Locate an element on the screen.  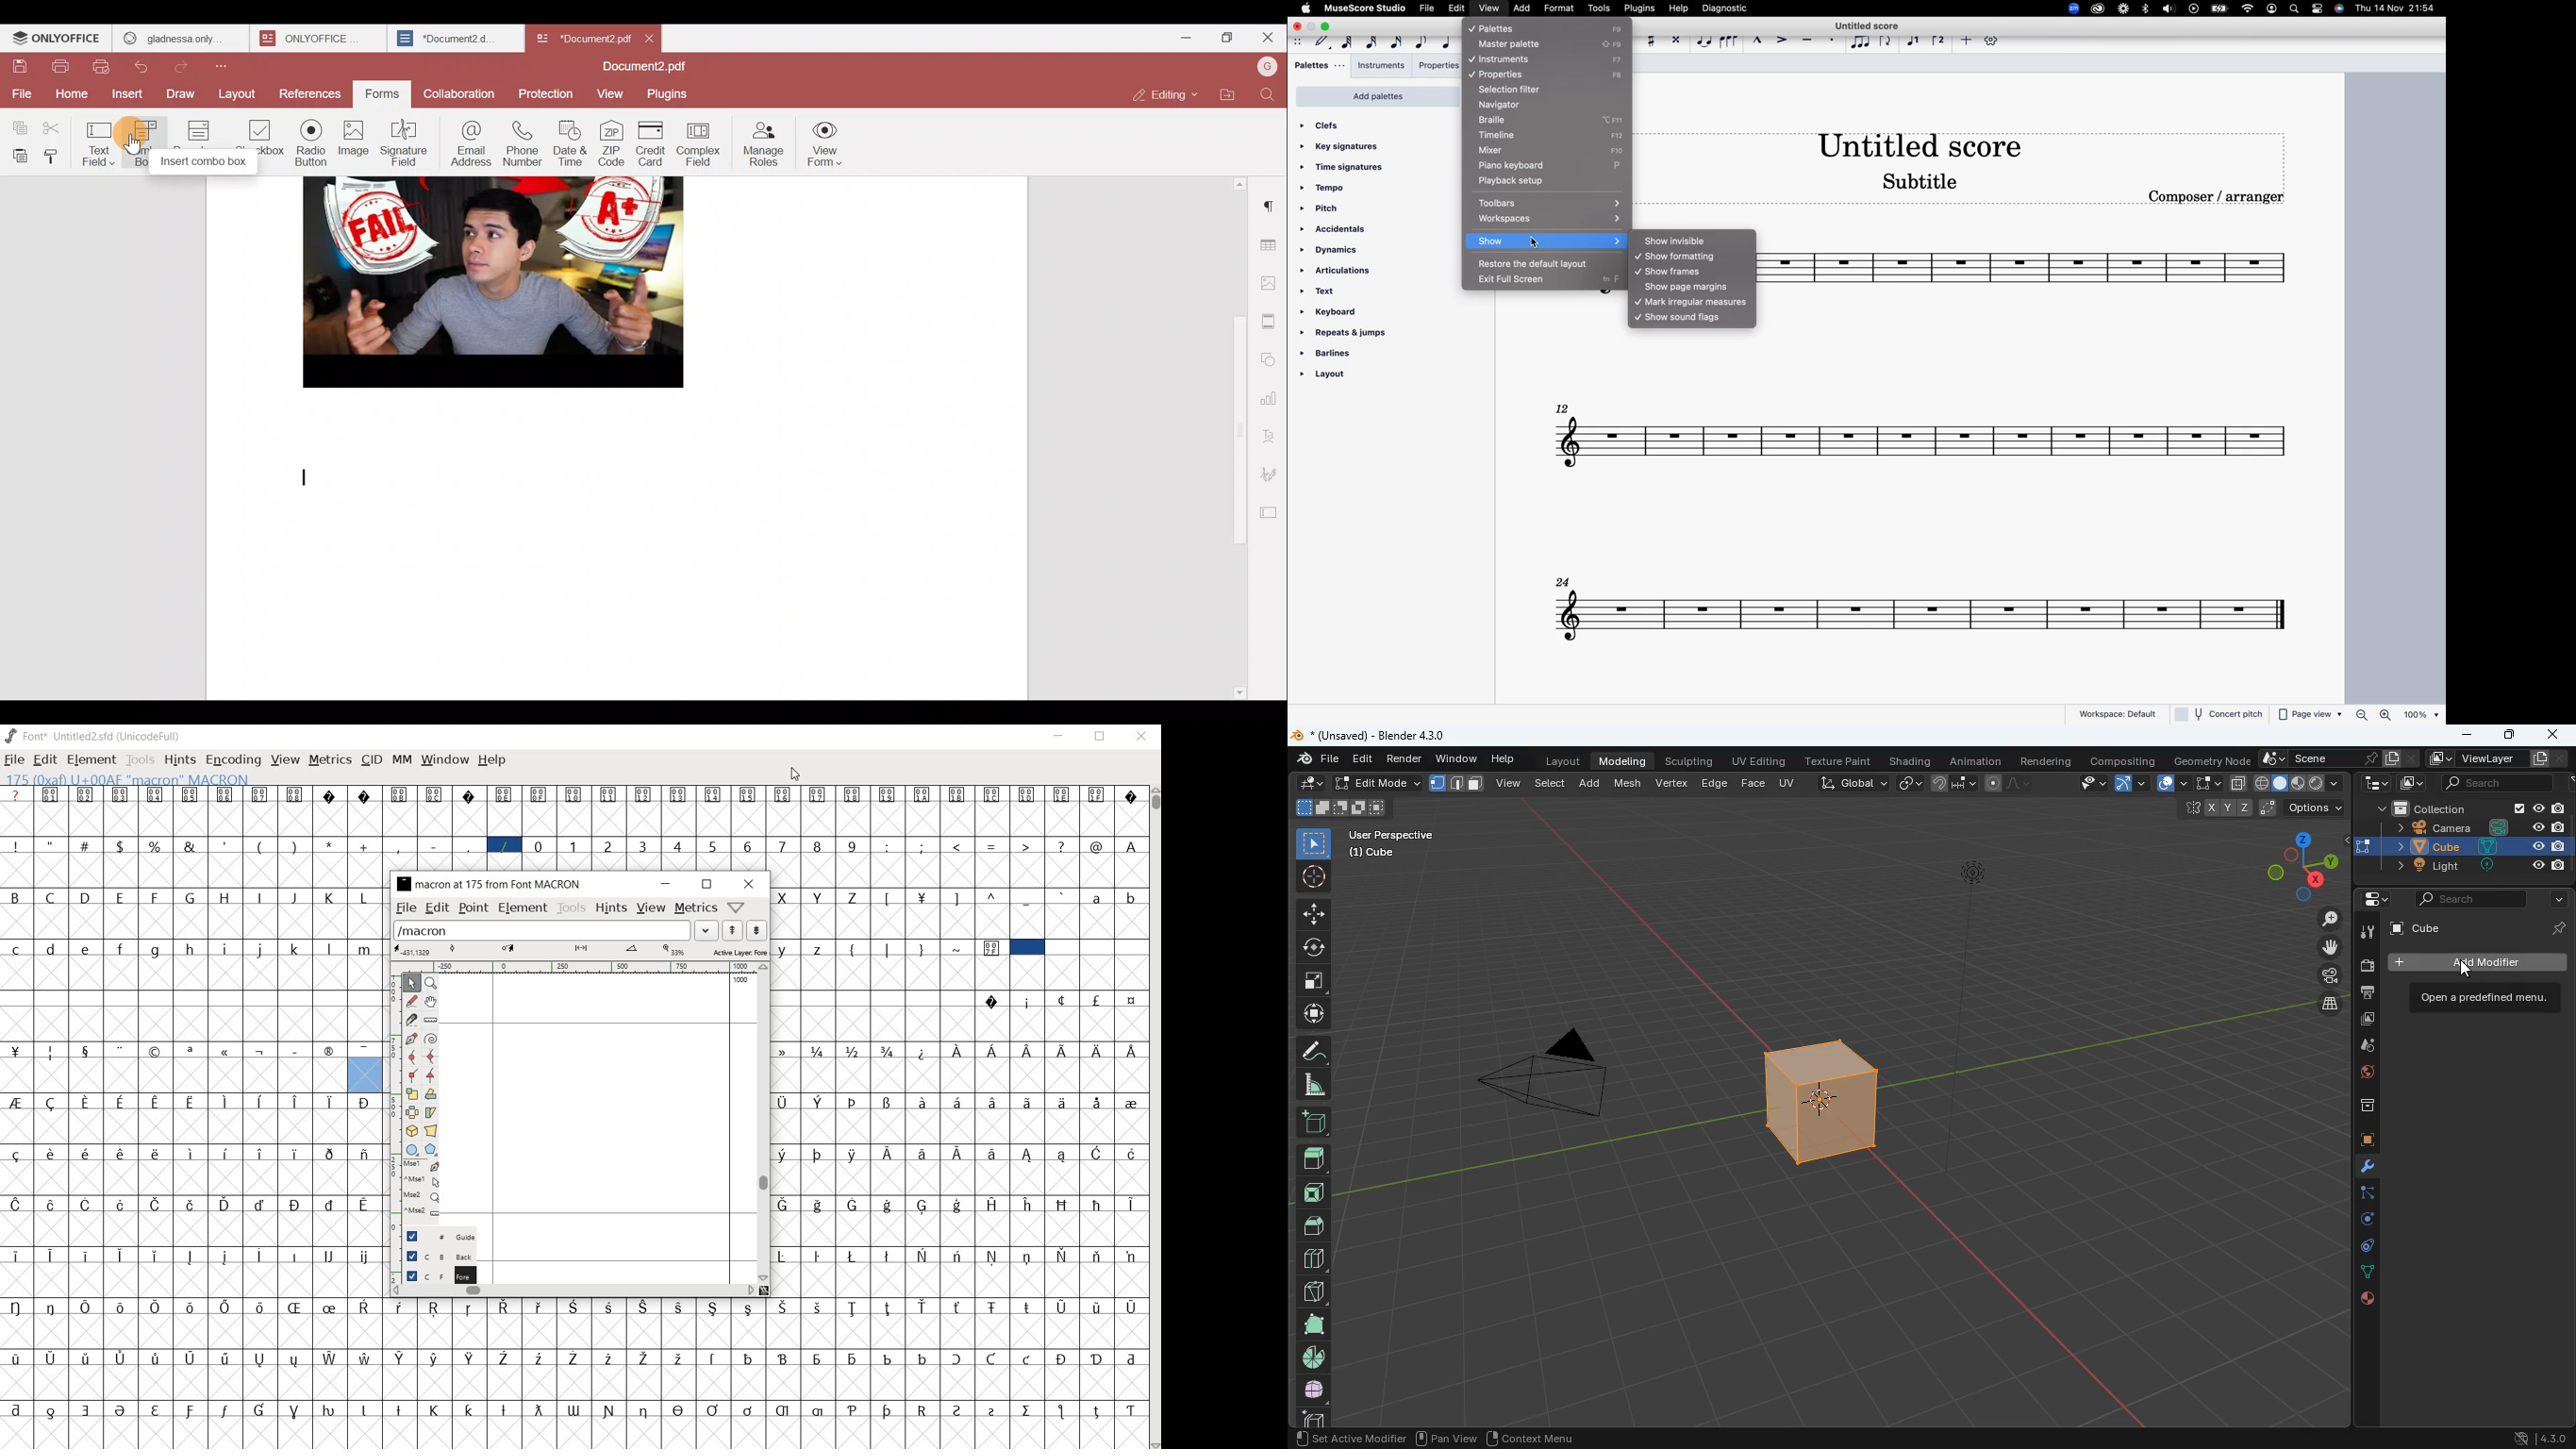
` is located at coordinates (1062, 896).